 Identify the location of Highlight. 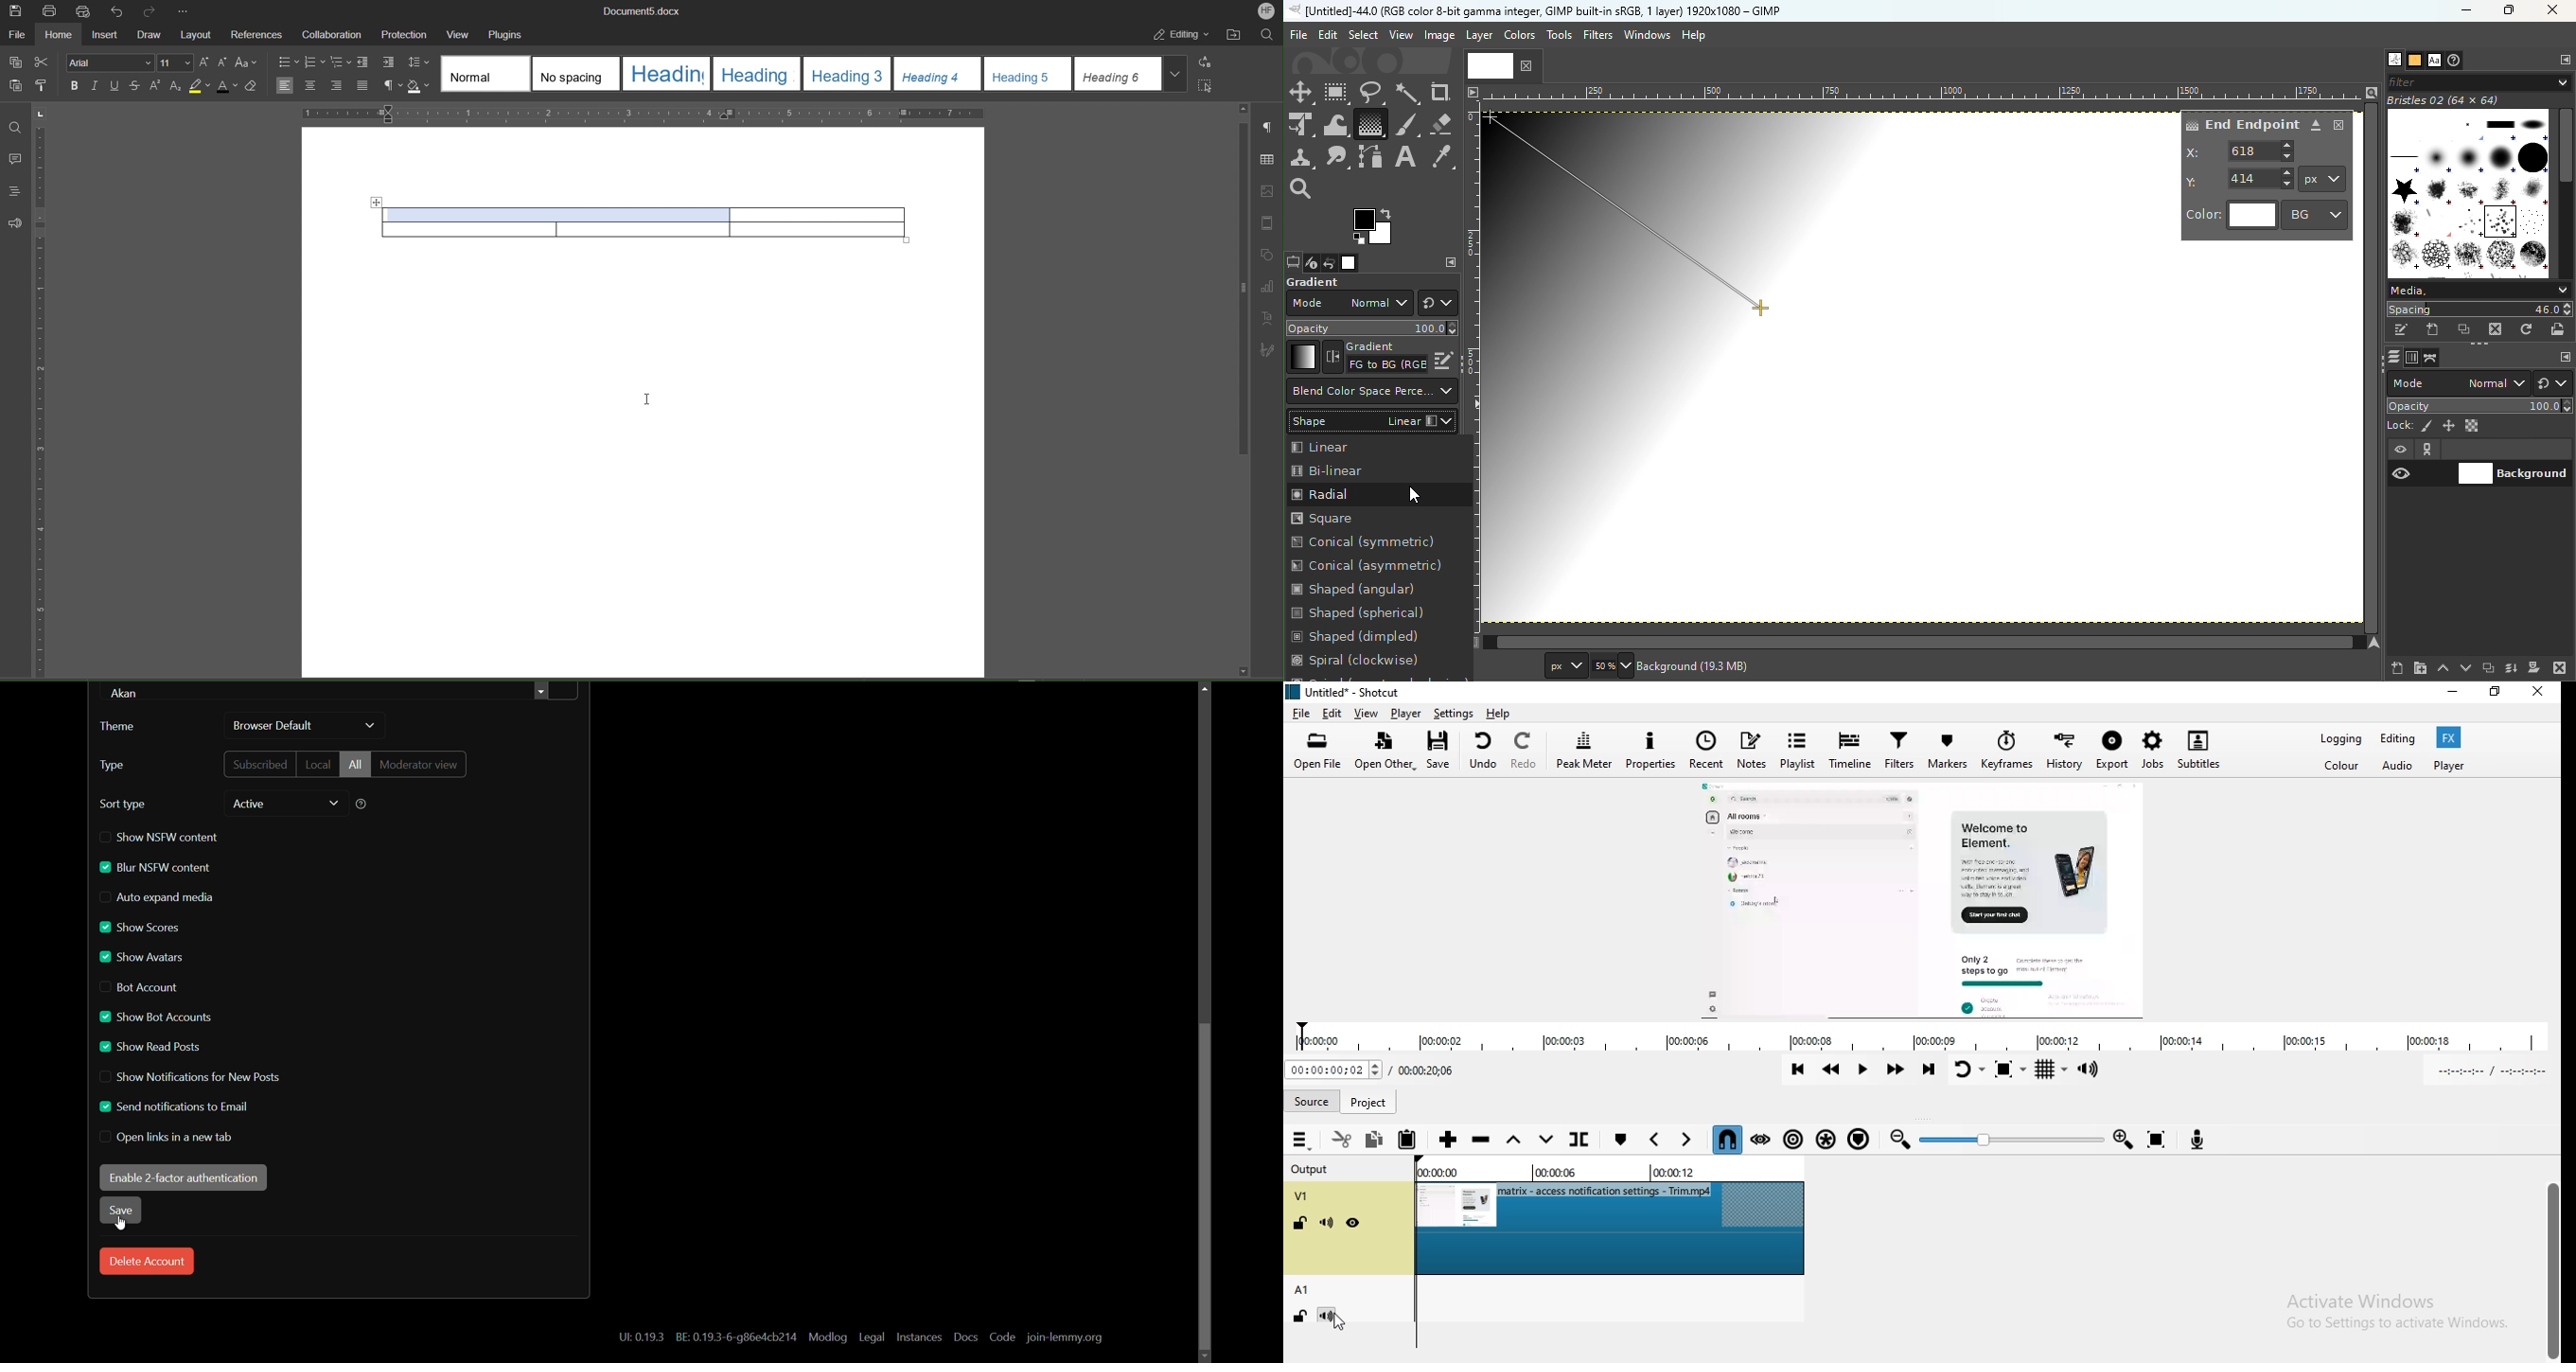
(200, 86).